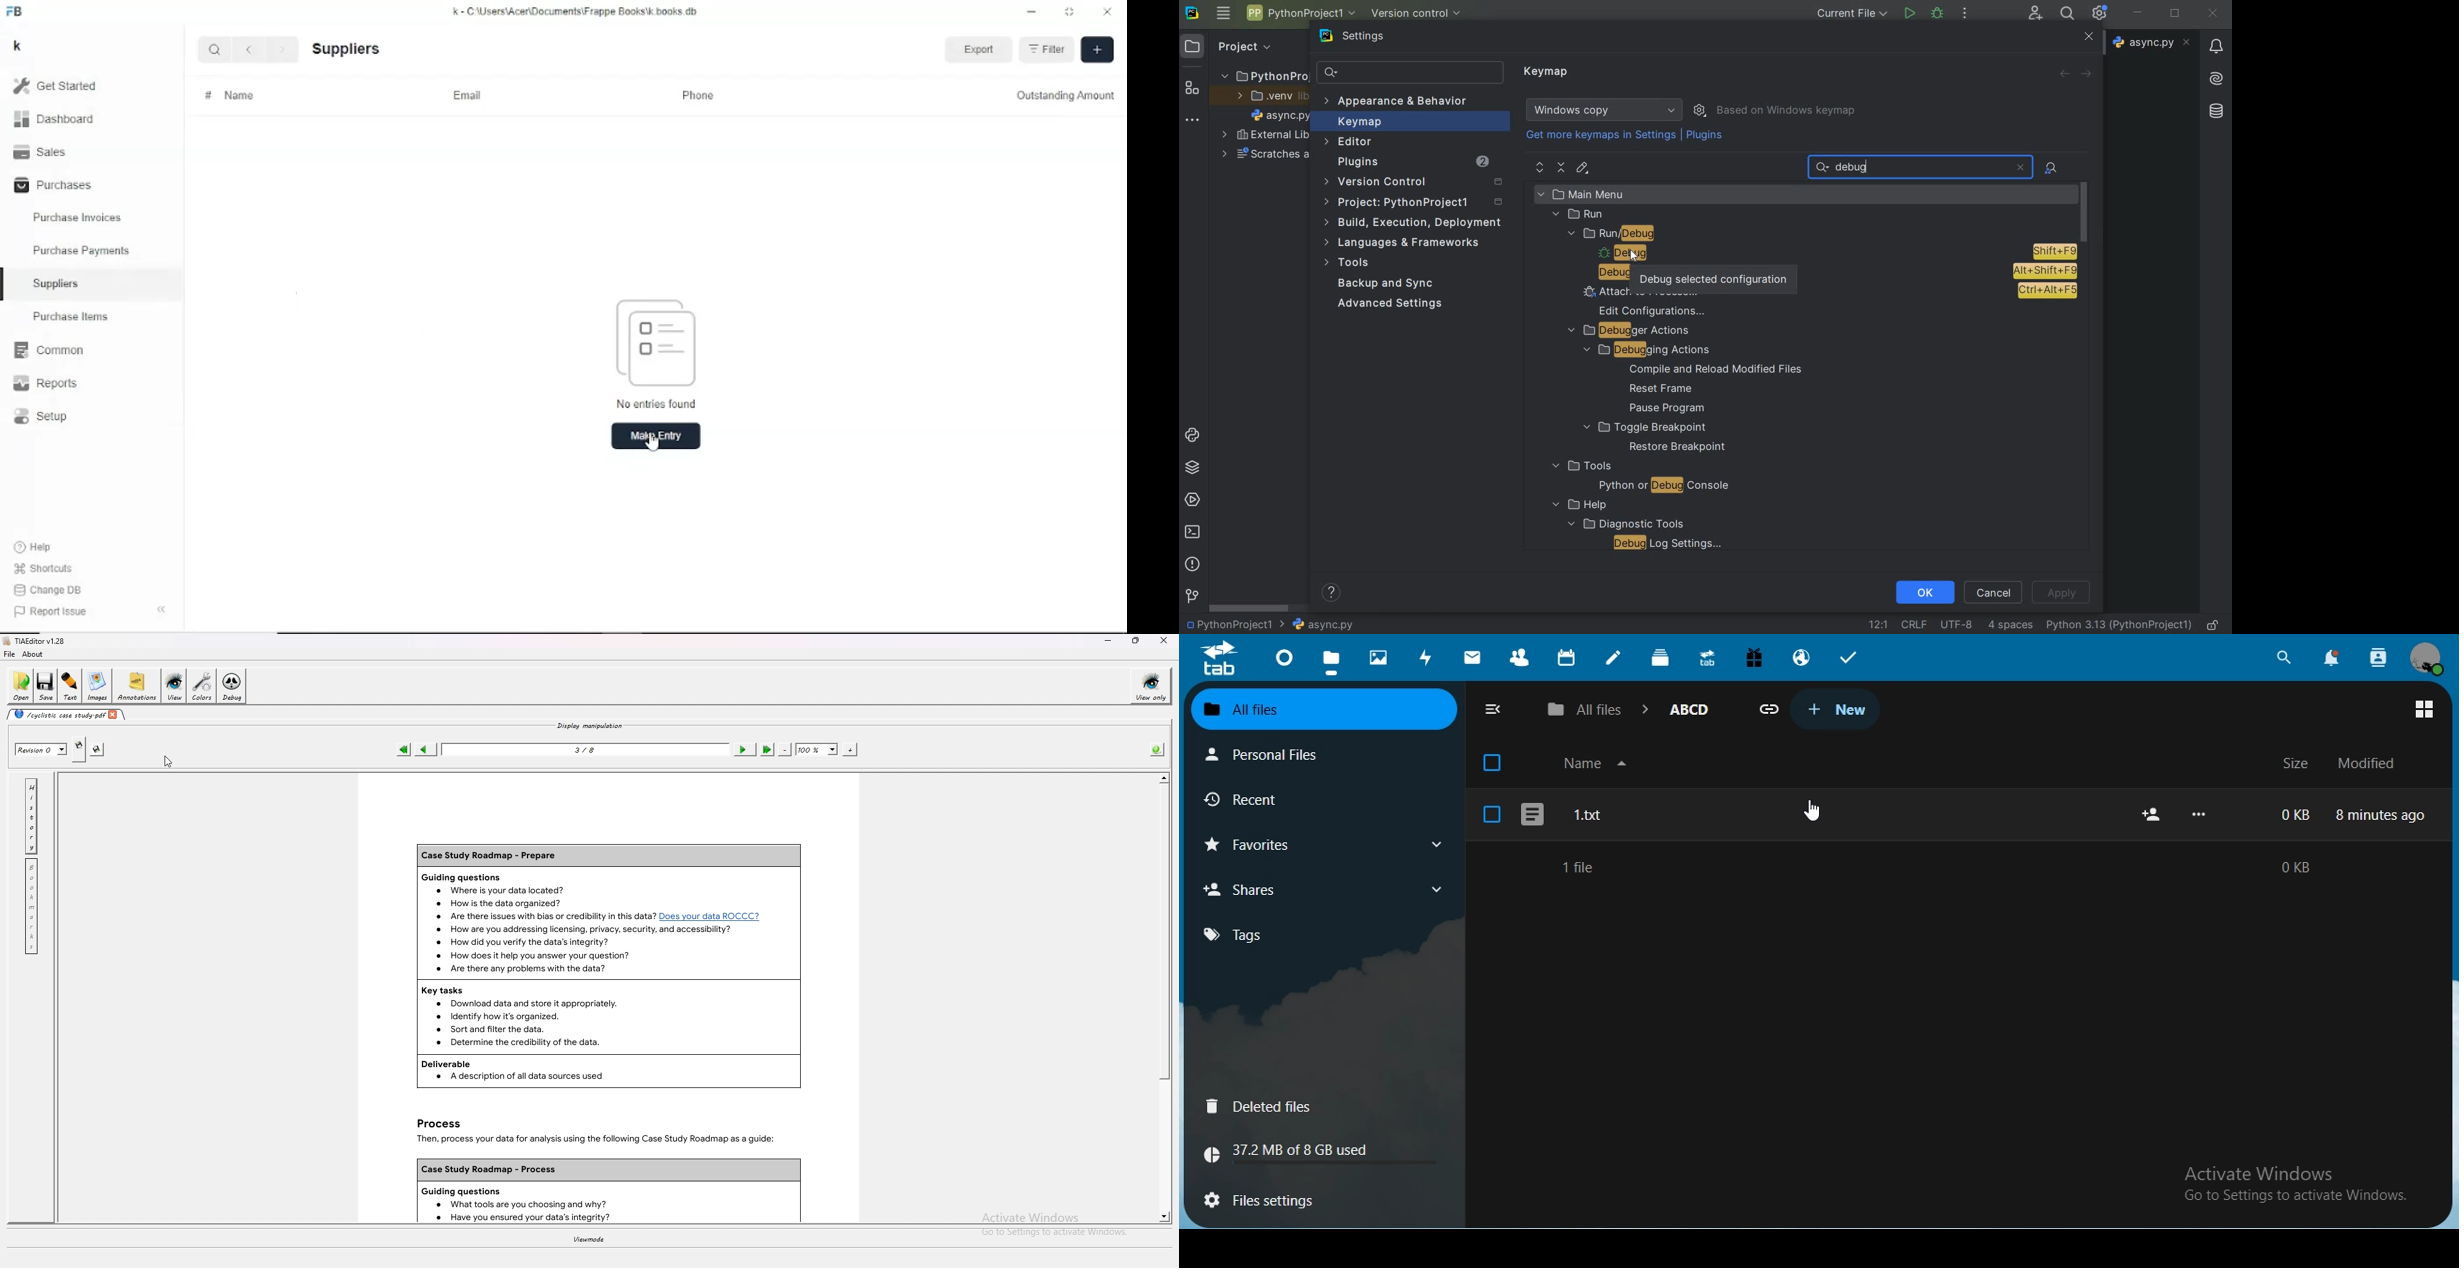 This screenshot has width=2464, height=1288. What do you see at coordinates (77, 216) in the screenshot?
I see `Purchase invoices` at bounding box center [77, 216].